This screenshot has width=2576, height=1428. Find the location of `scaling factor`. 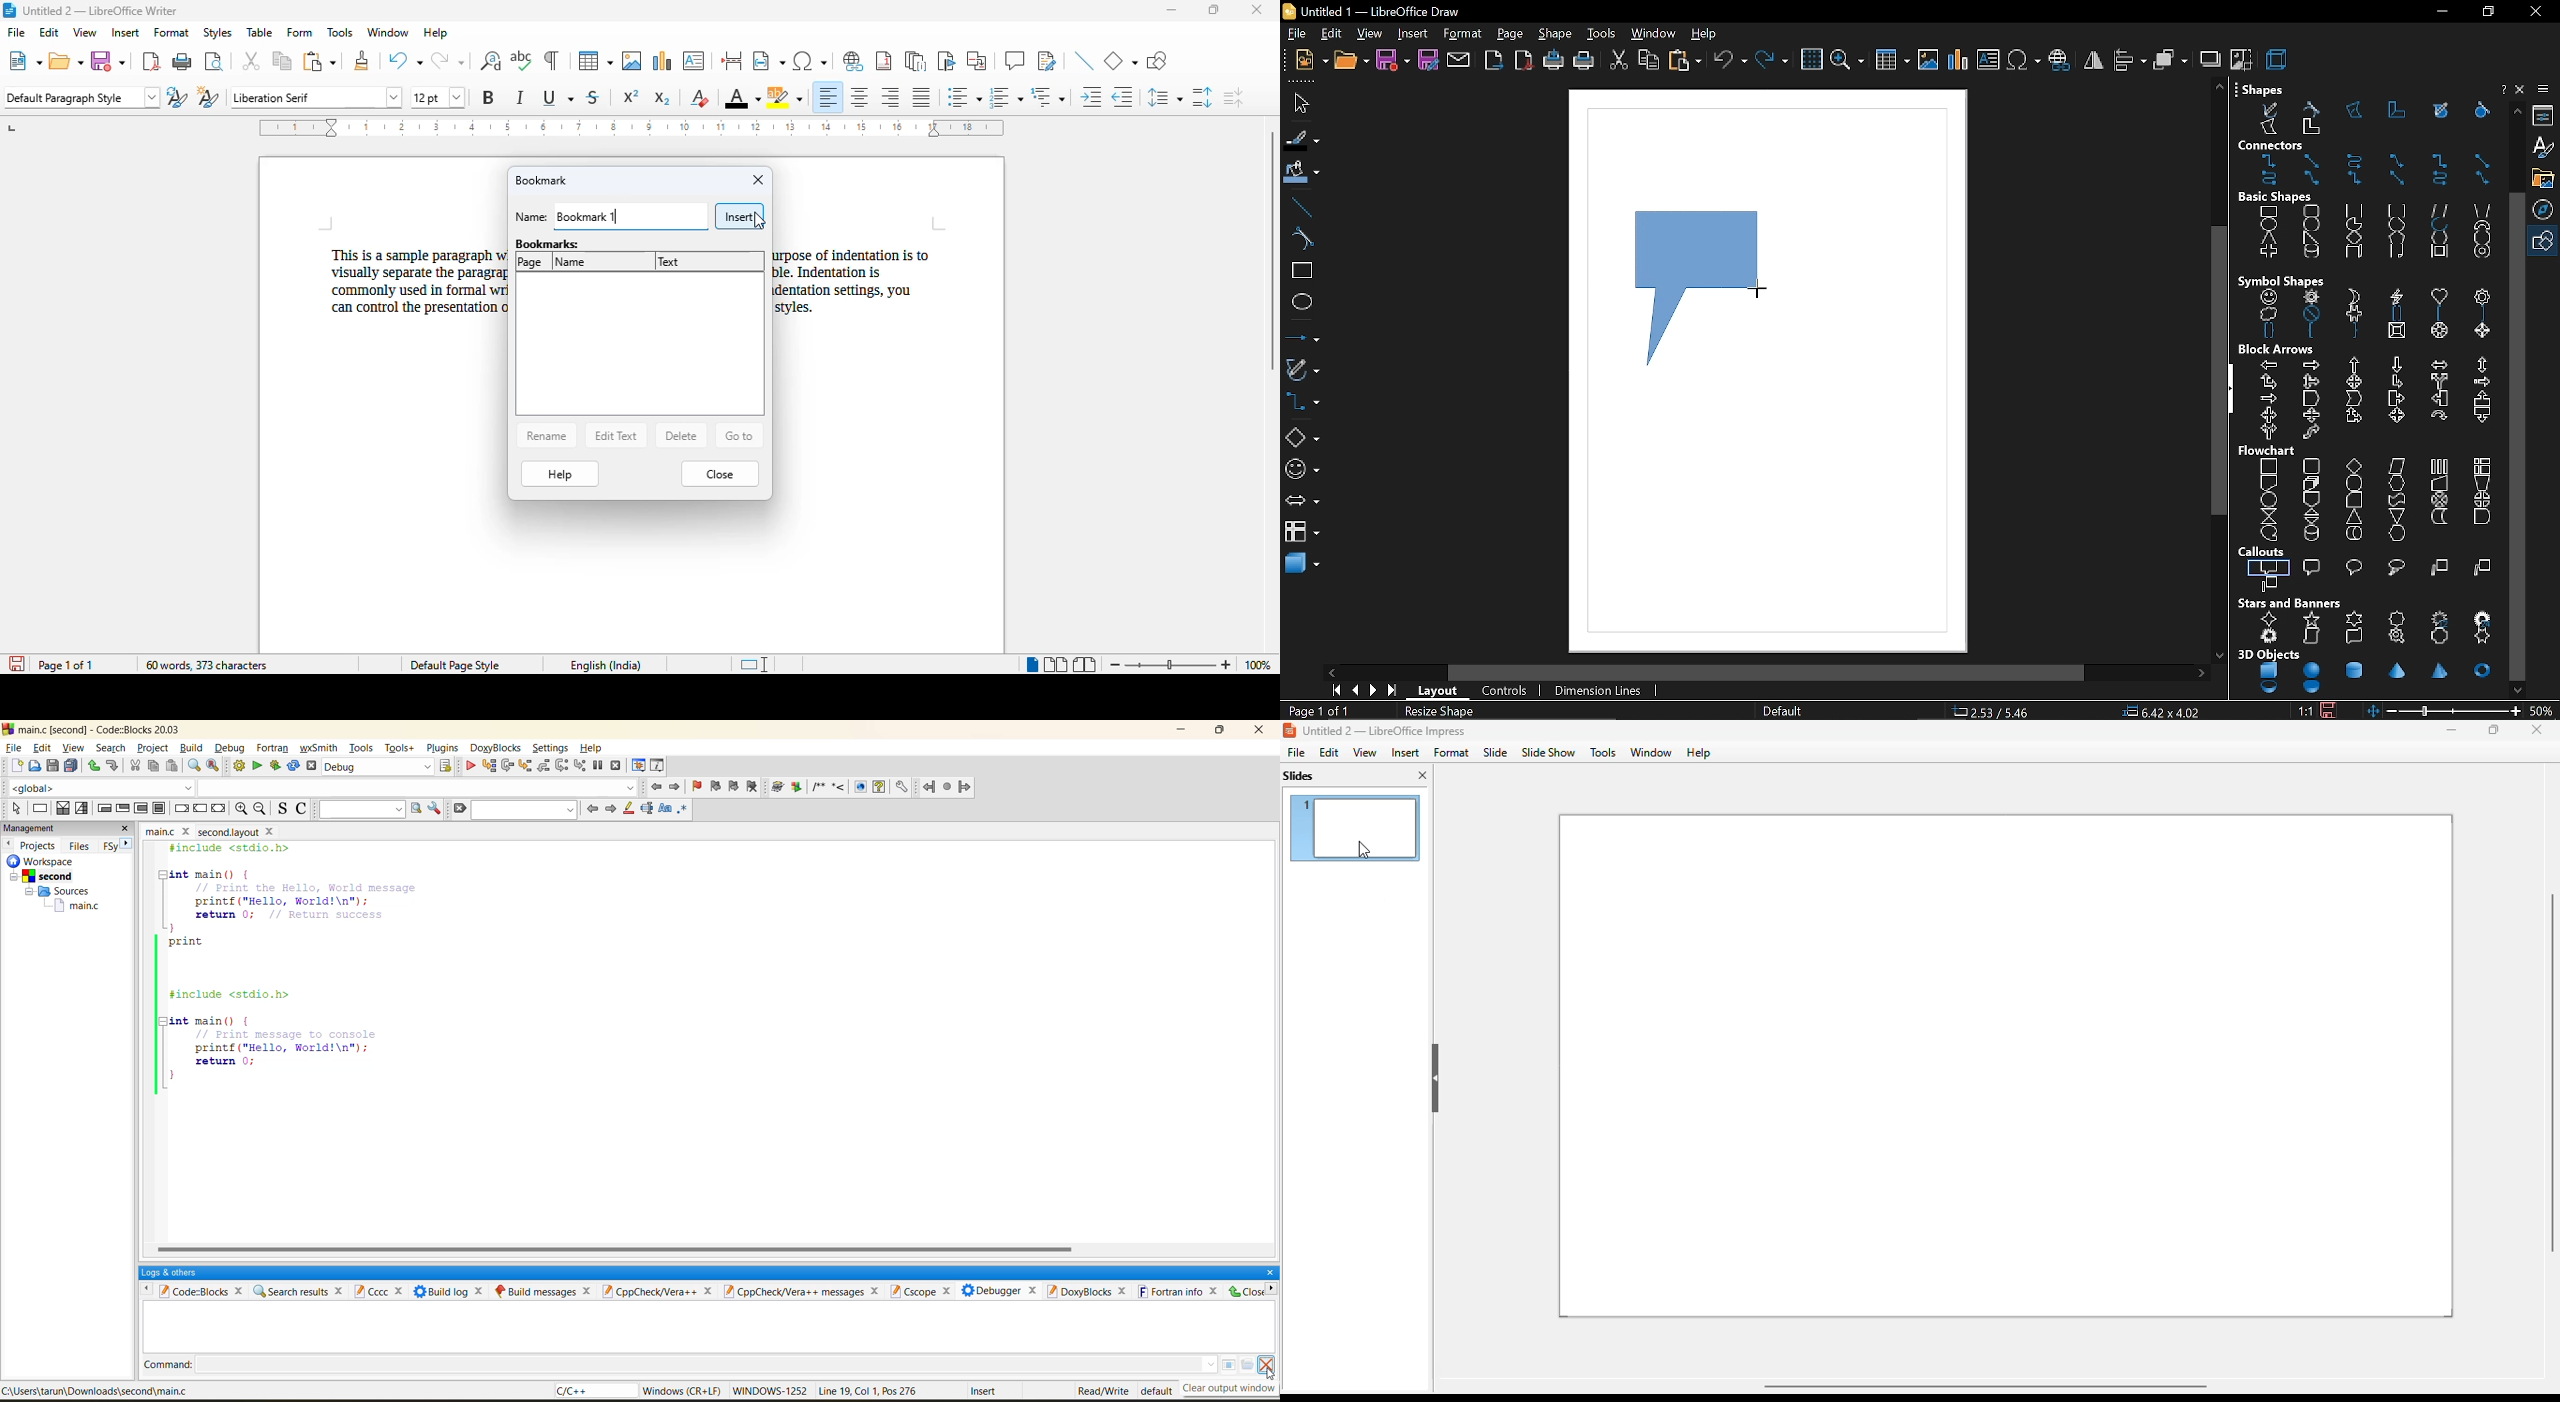

scaling factor is located at coordinates (2303, 711).